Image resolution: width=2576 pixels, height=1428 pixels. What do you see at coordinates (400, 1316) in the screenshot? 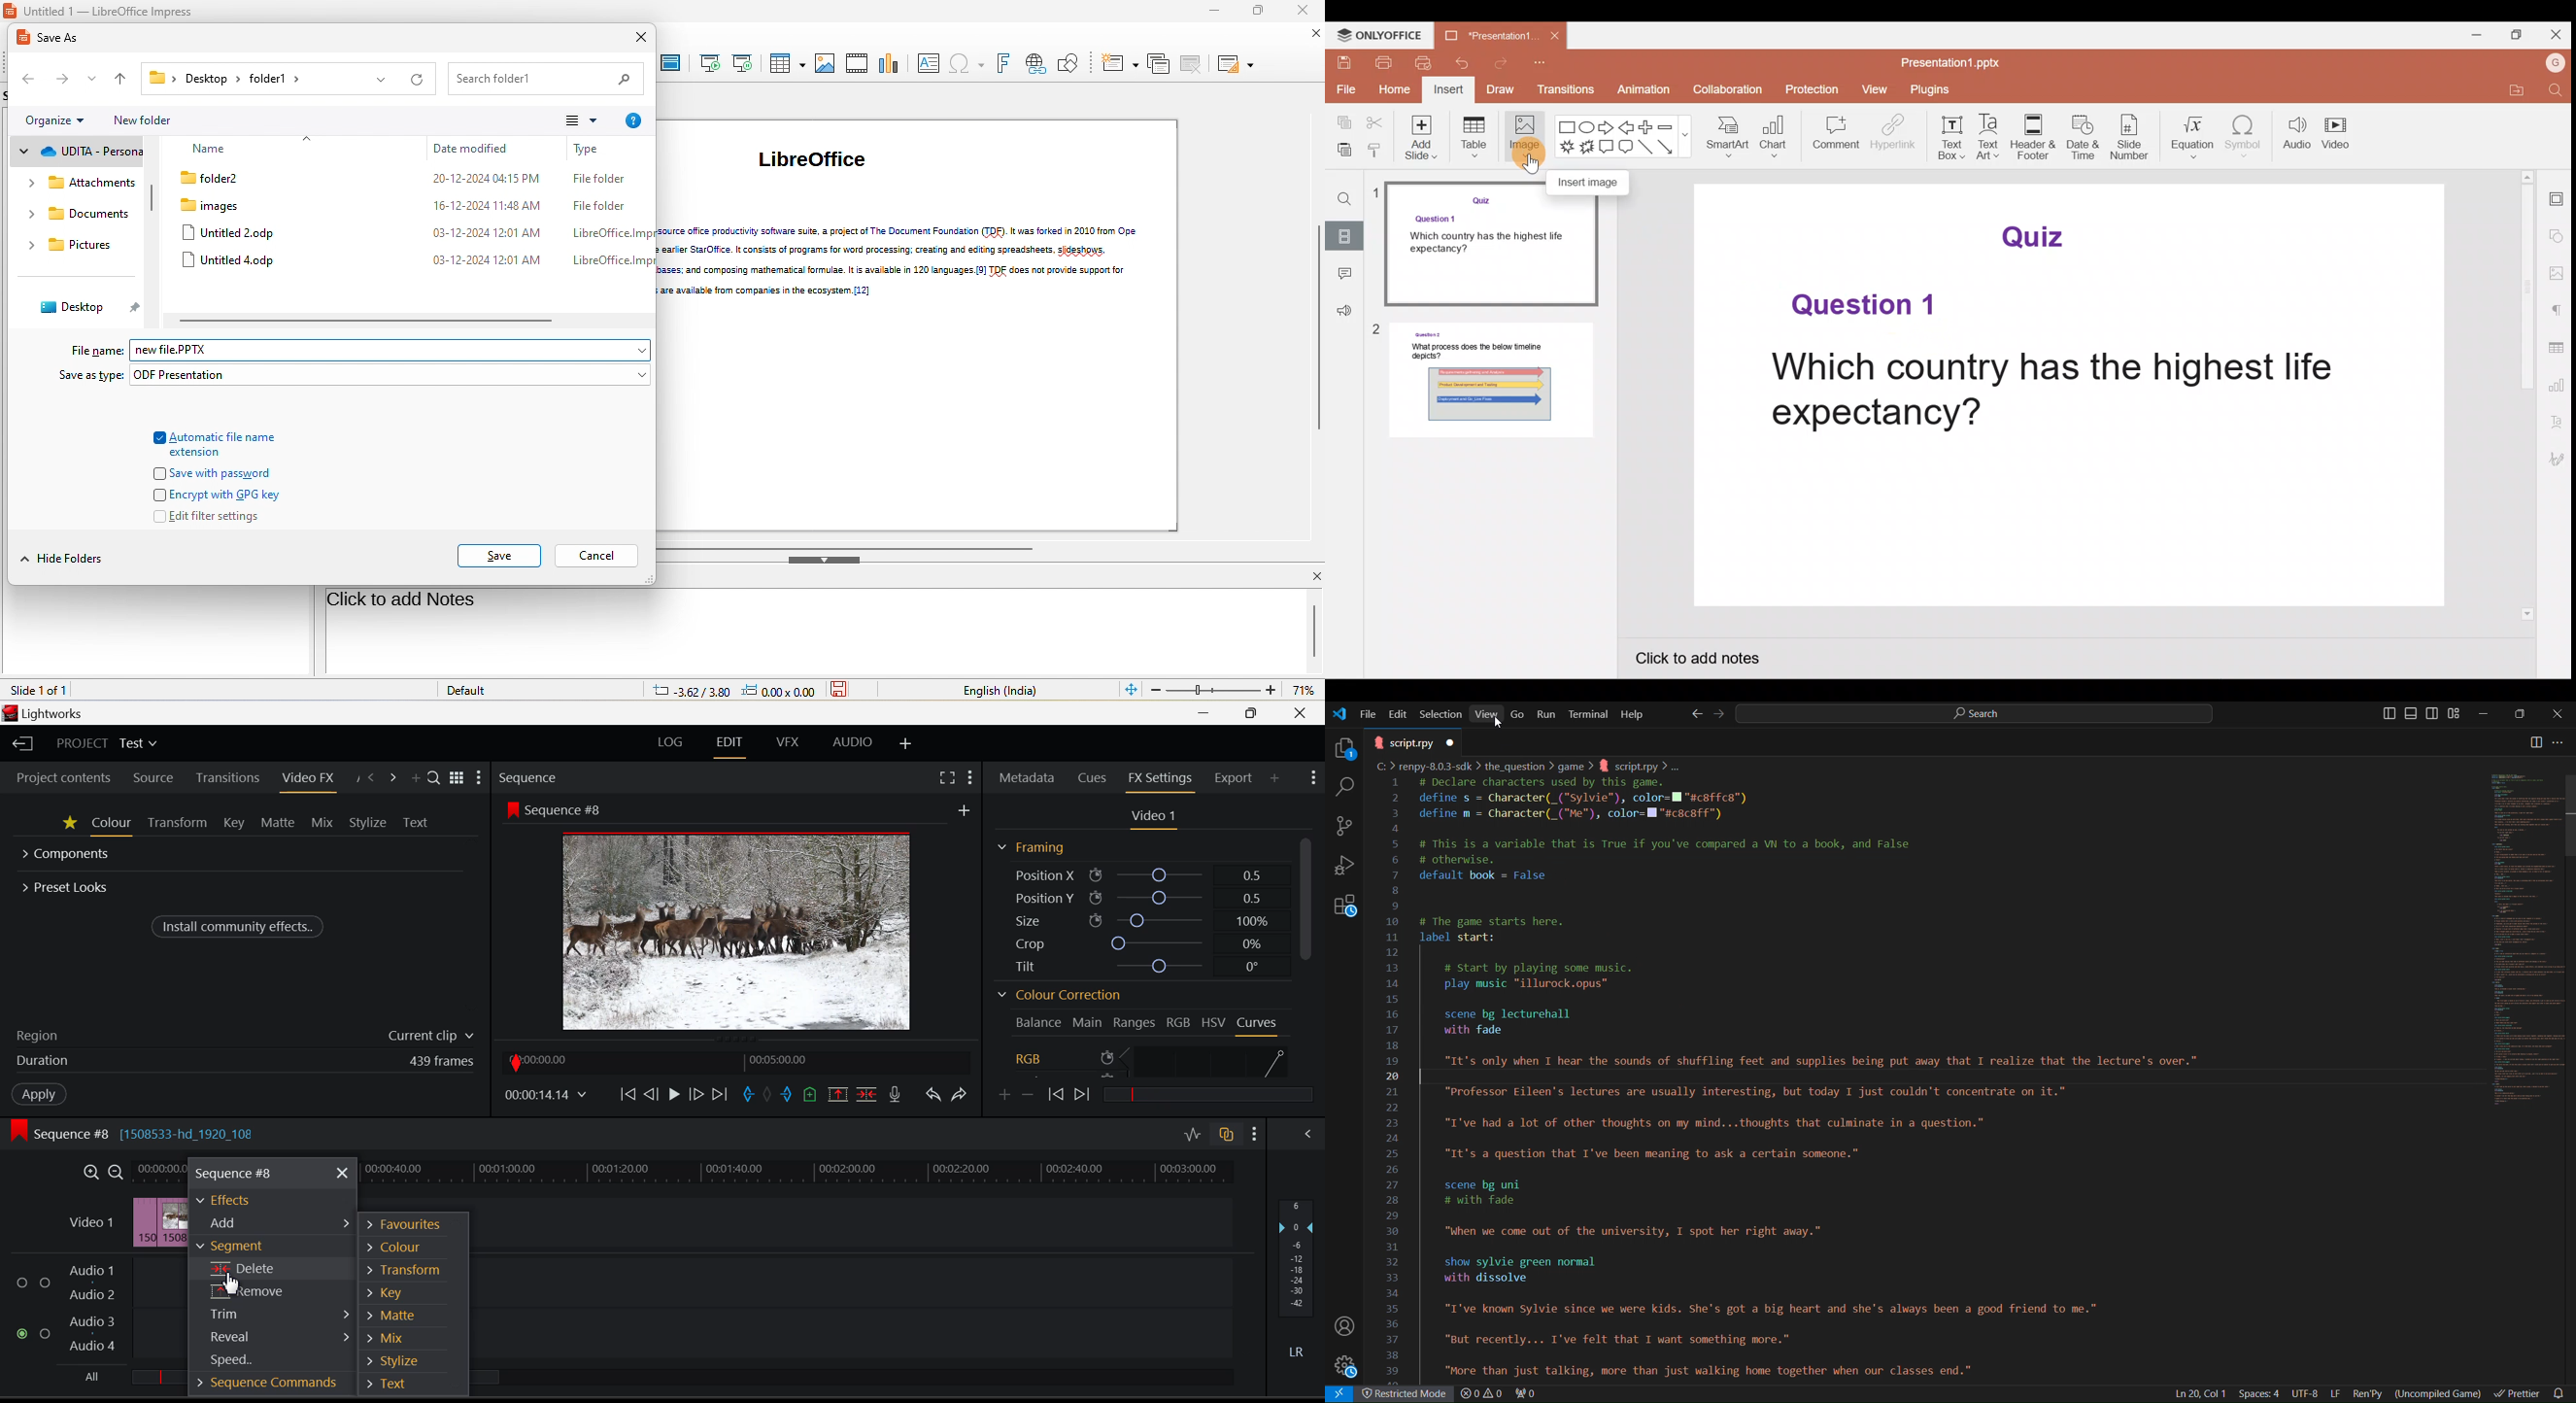
I see `Matte` at bounding box center [400, 1316].